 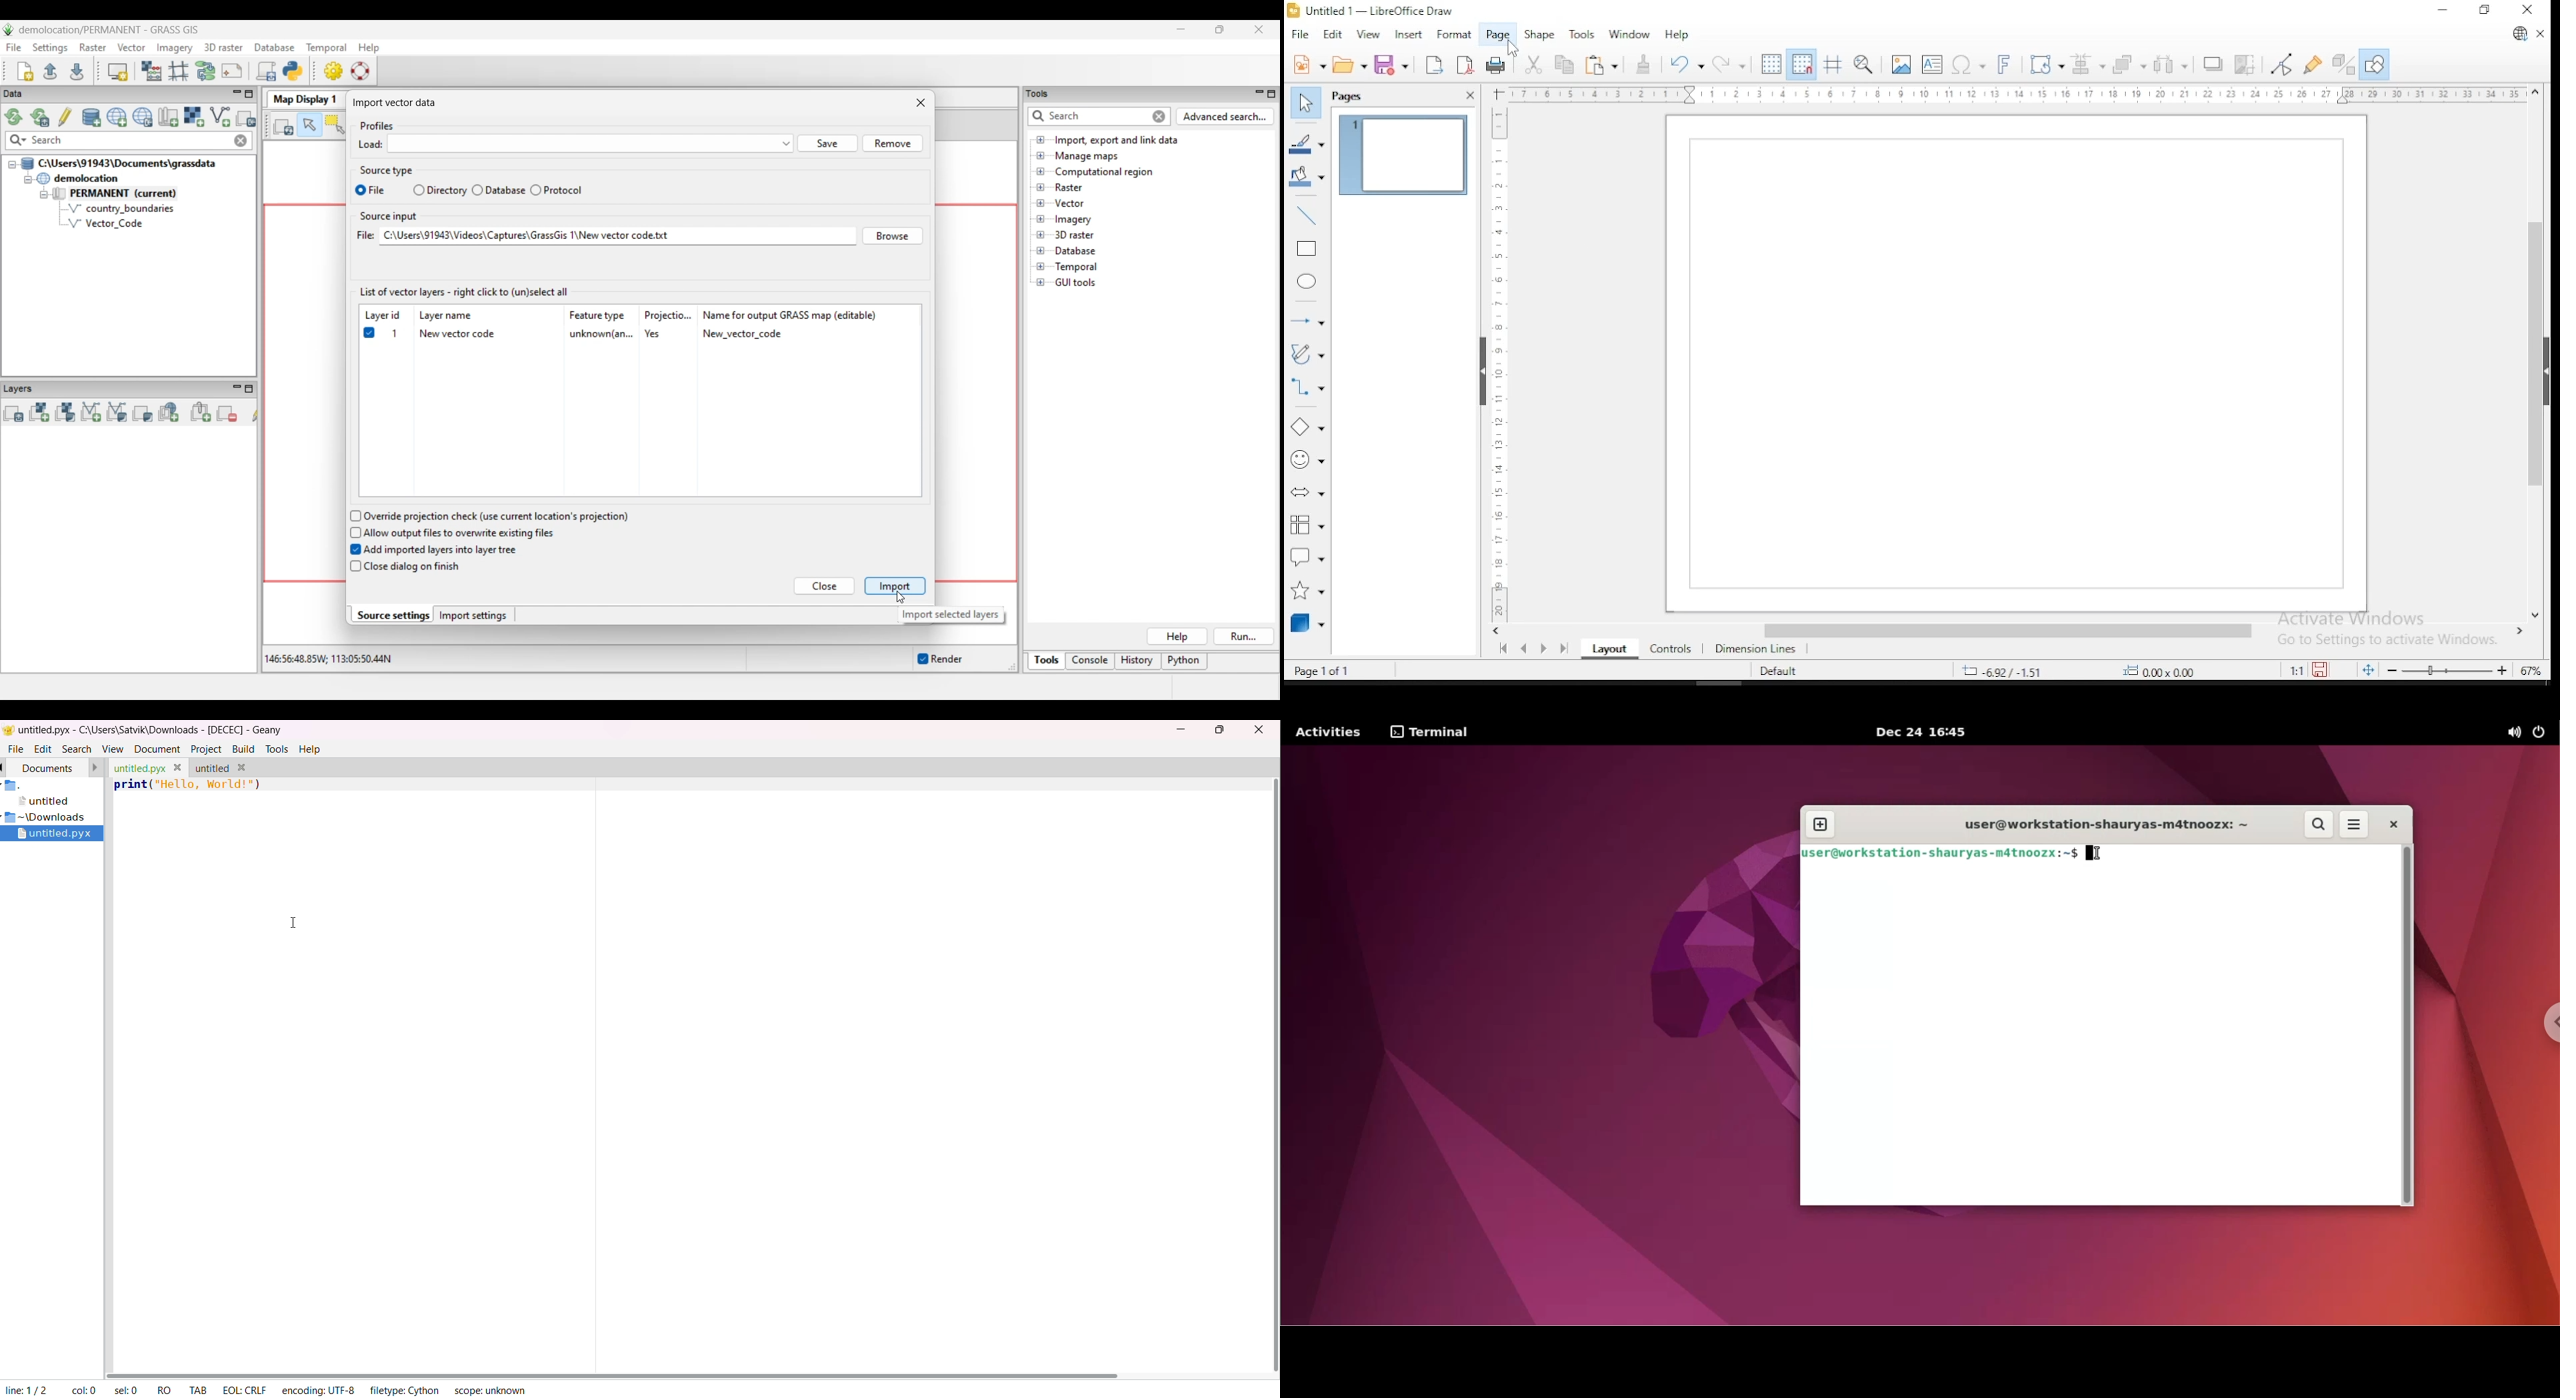 What do you see at coordinates (15, 749) in the screenshot?
I see `file` at bounding box center [15, 749].